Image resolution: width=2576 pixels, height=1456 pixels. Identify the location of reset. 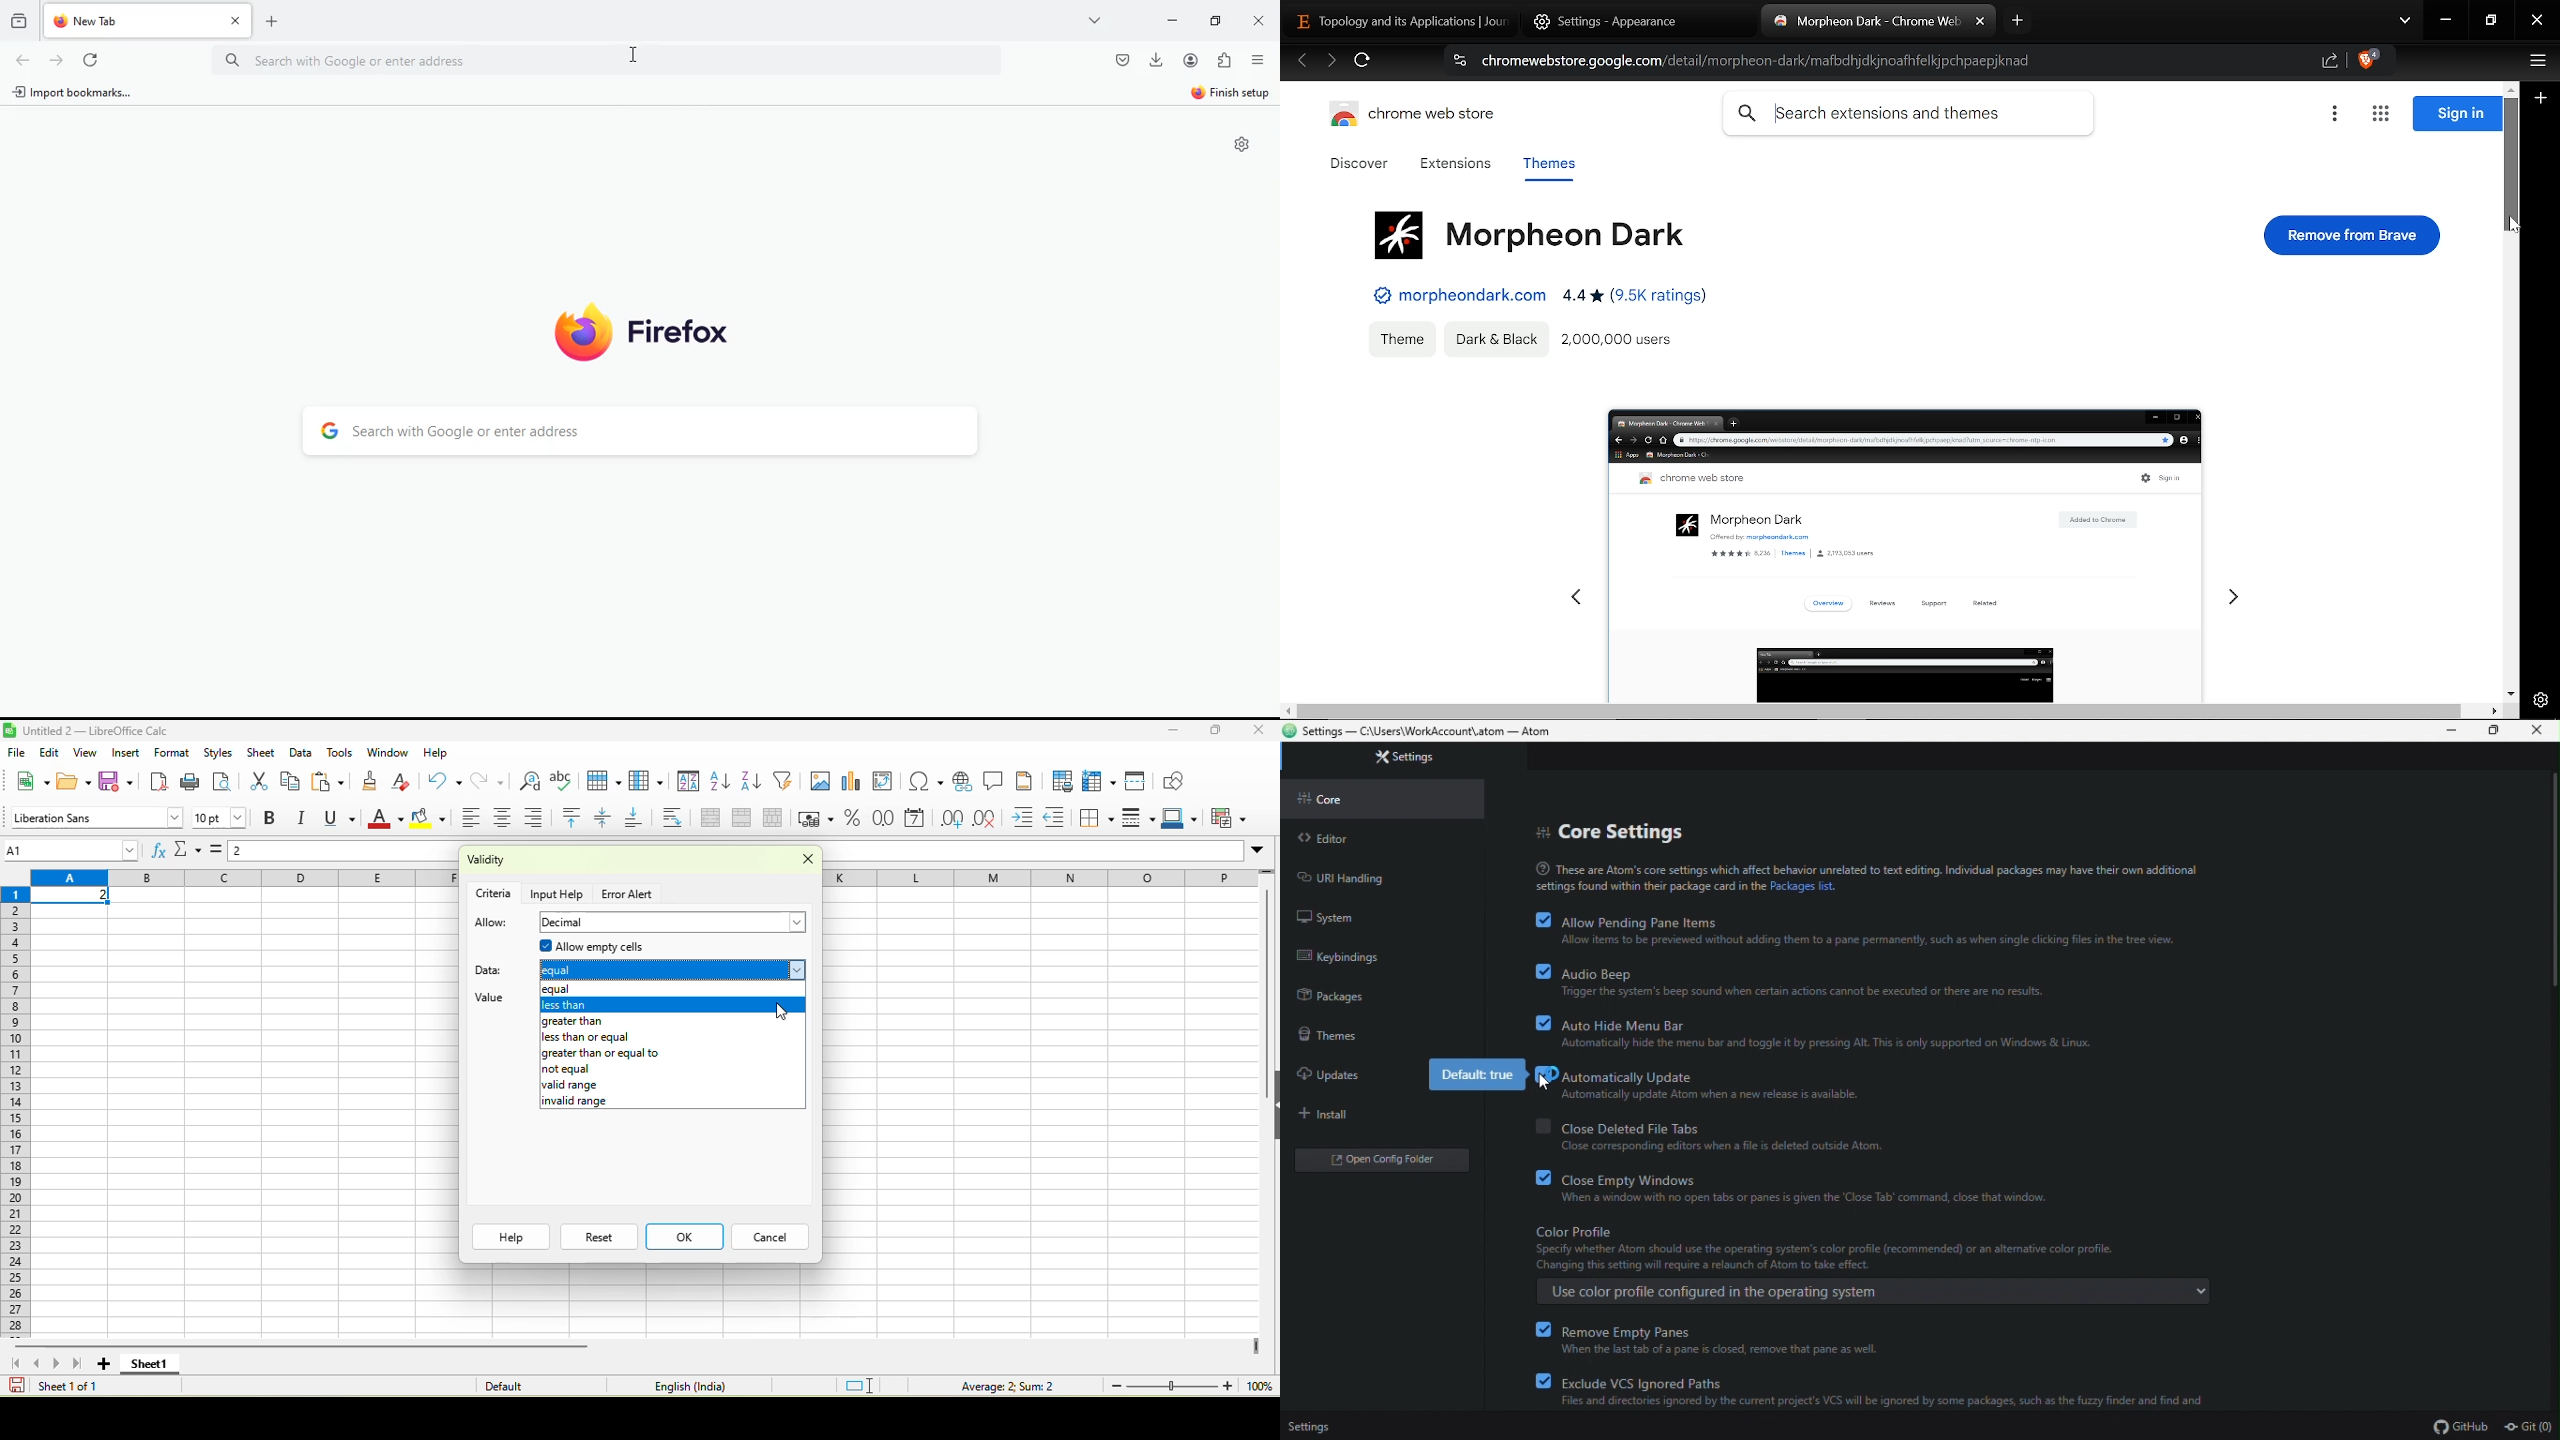
(599, 1237).